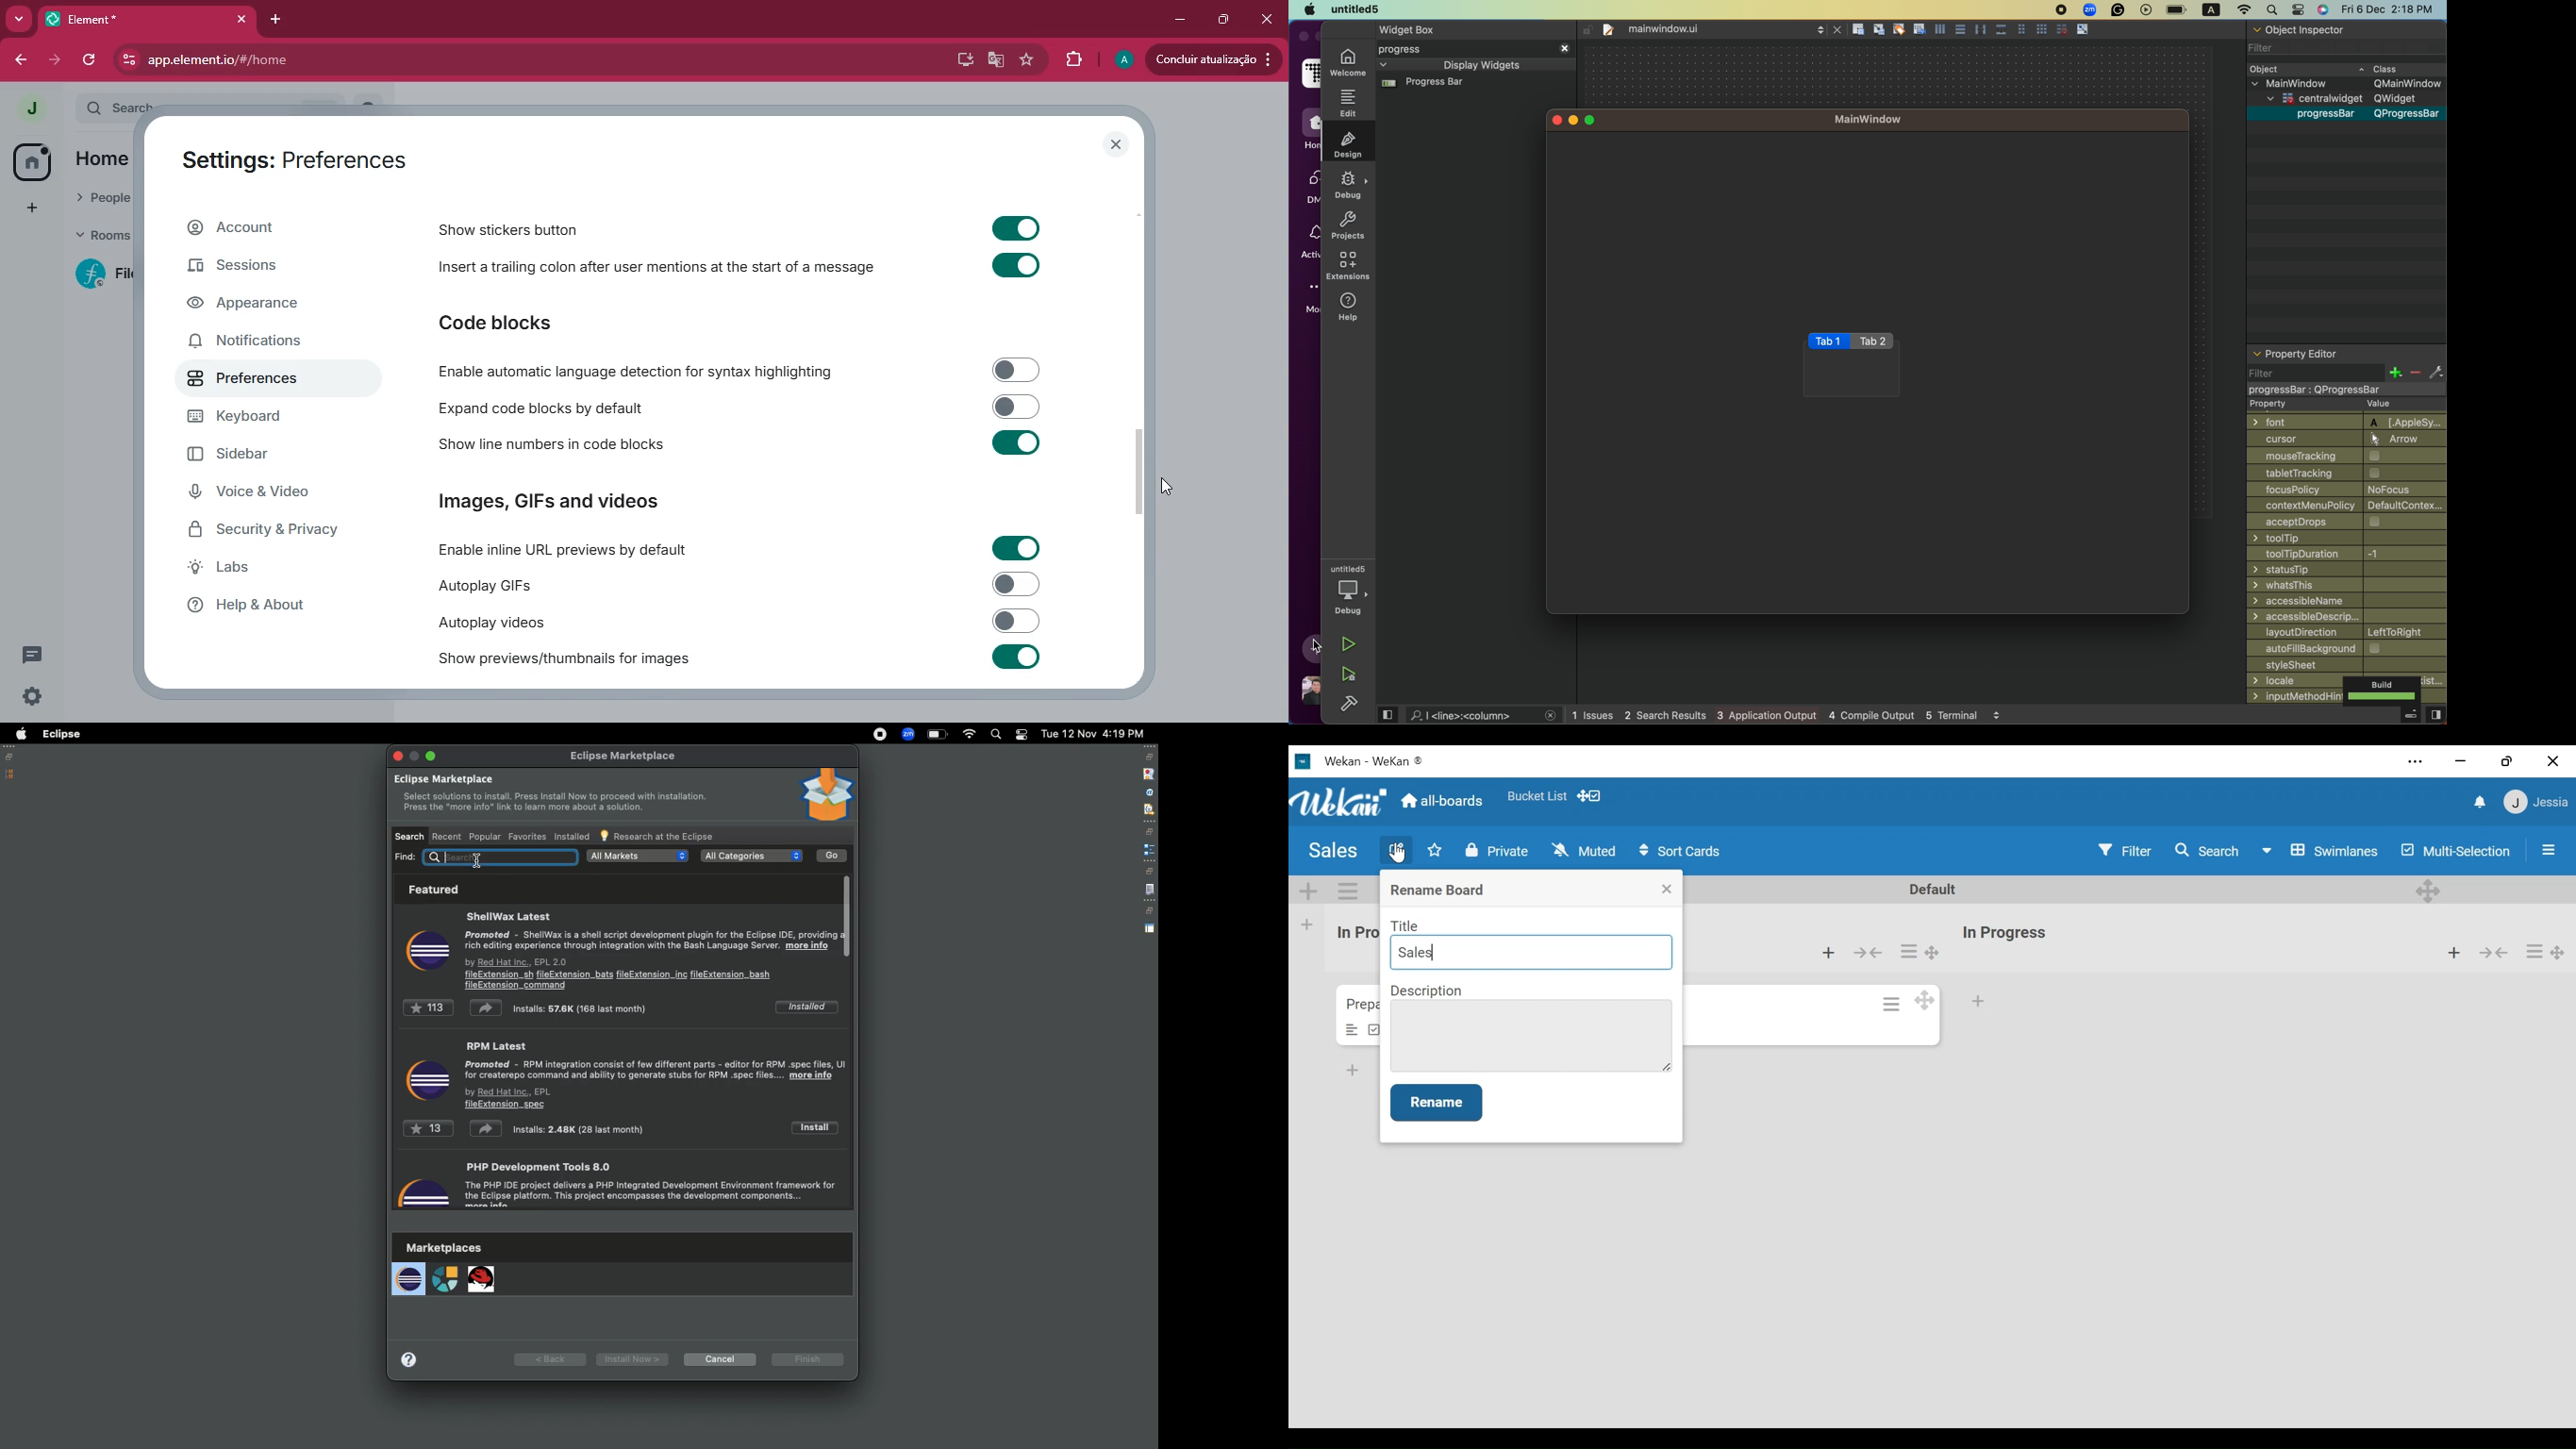 This screenshot has height=1456, width=2576. I want to click on notifications, so click(253, 342).